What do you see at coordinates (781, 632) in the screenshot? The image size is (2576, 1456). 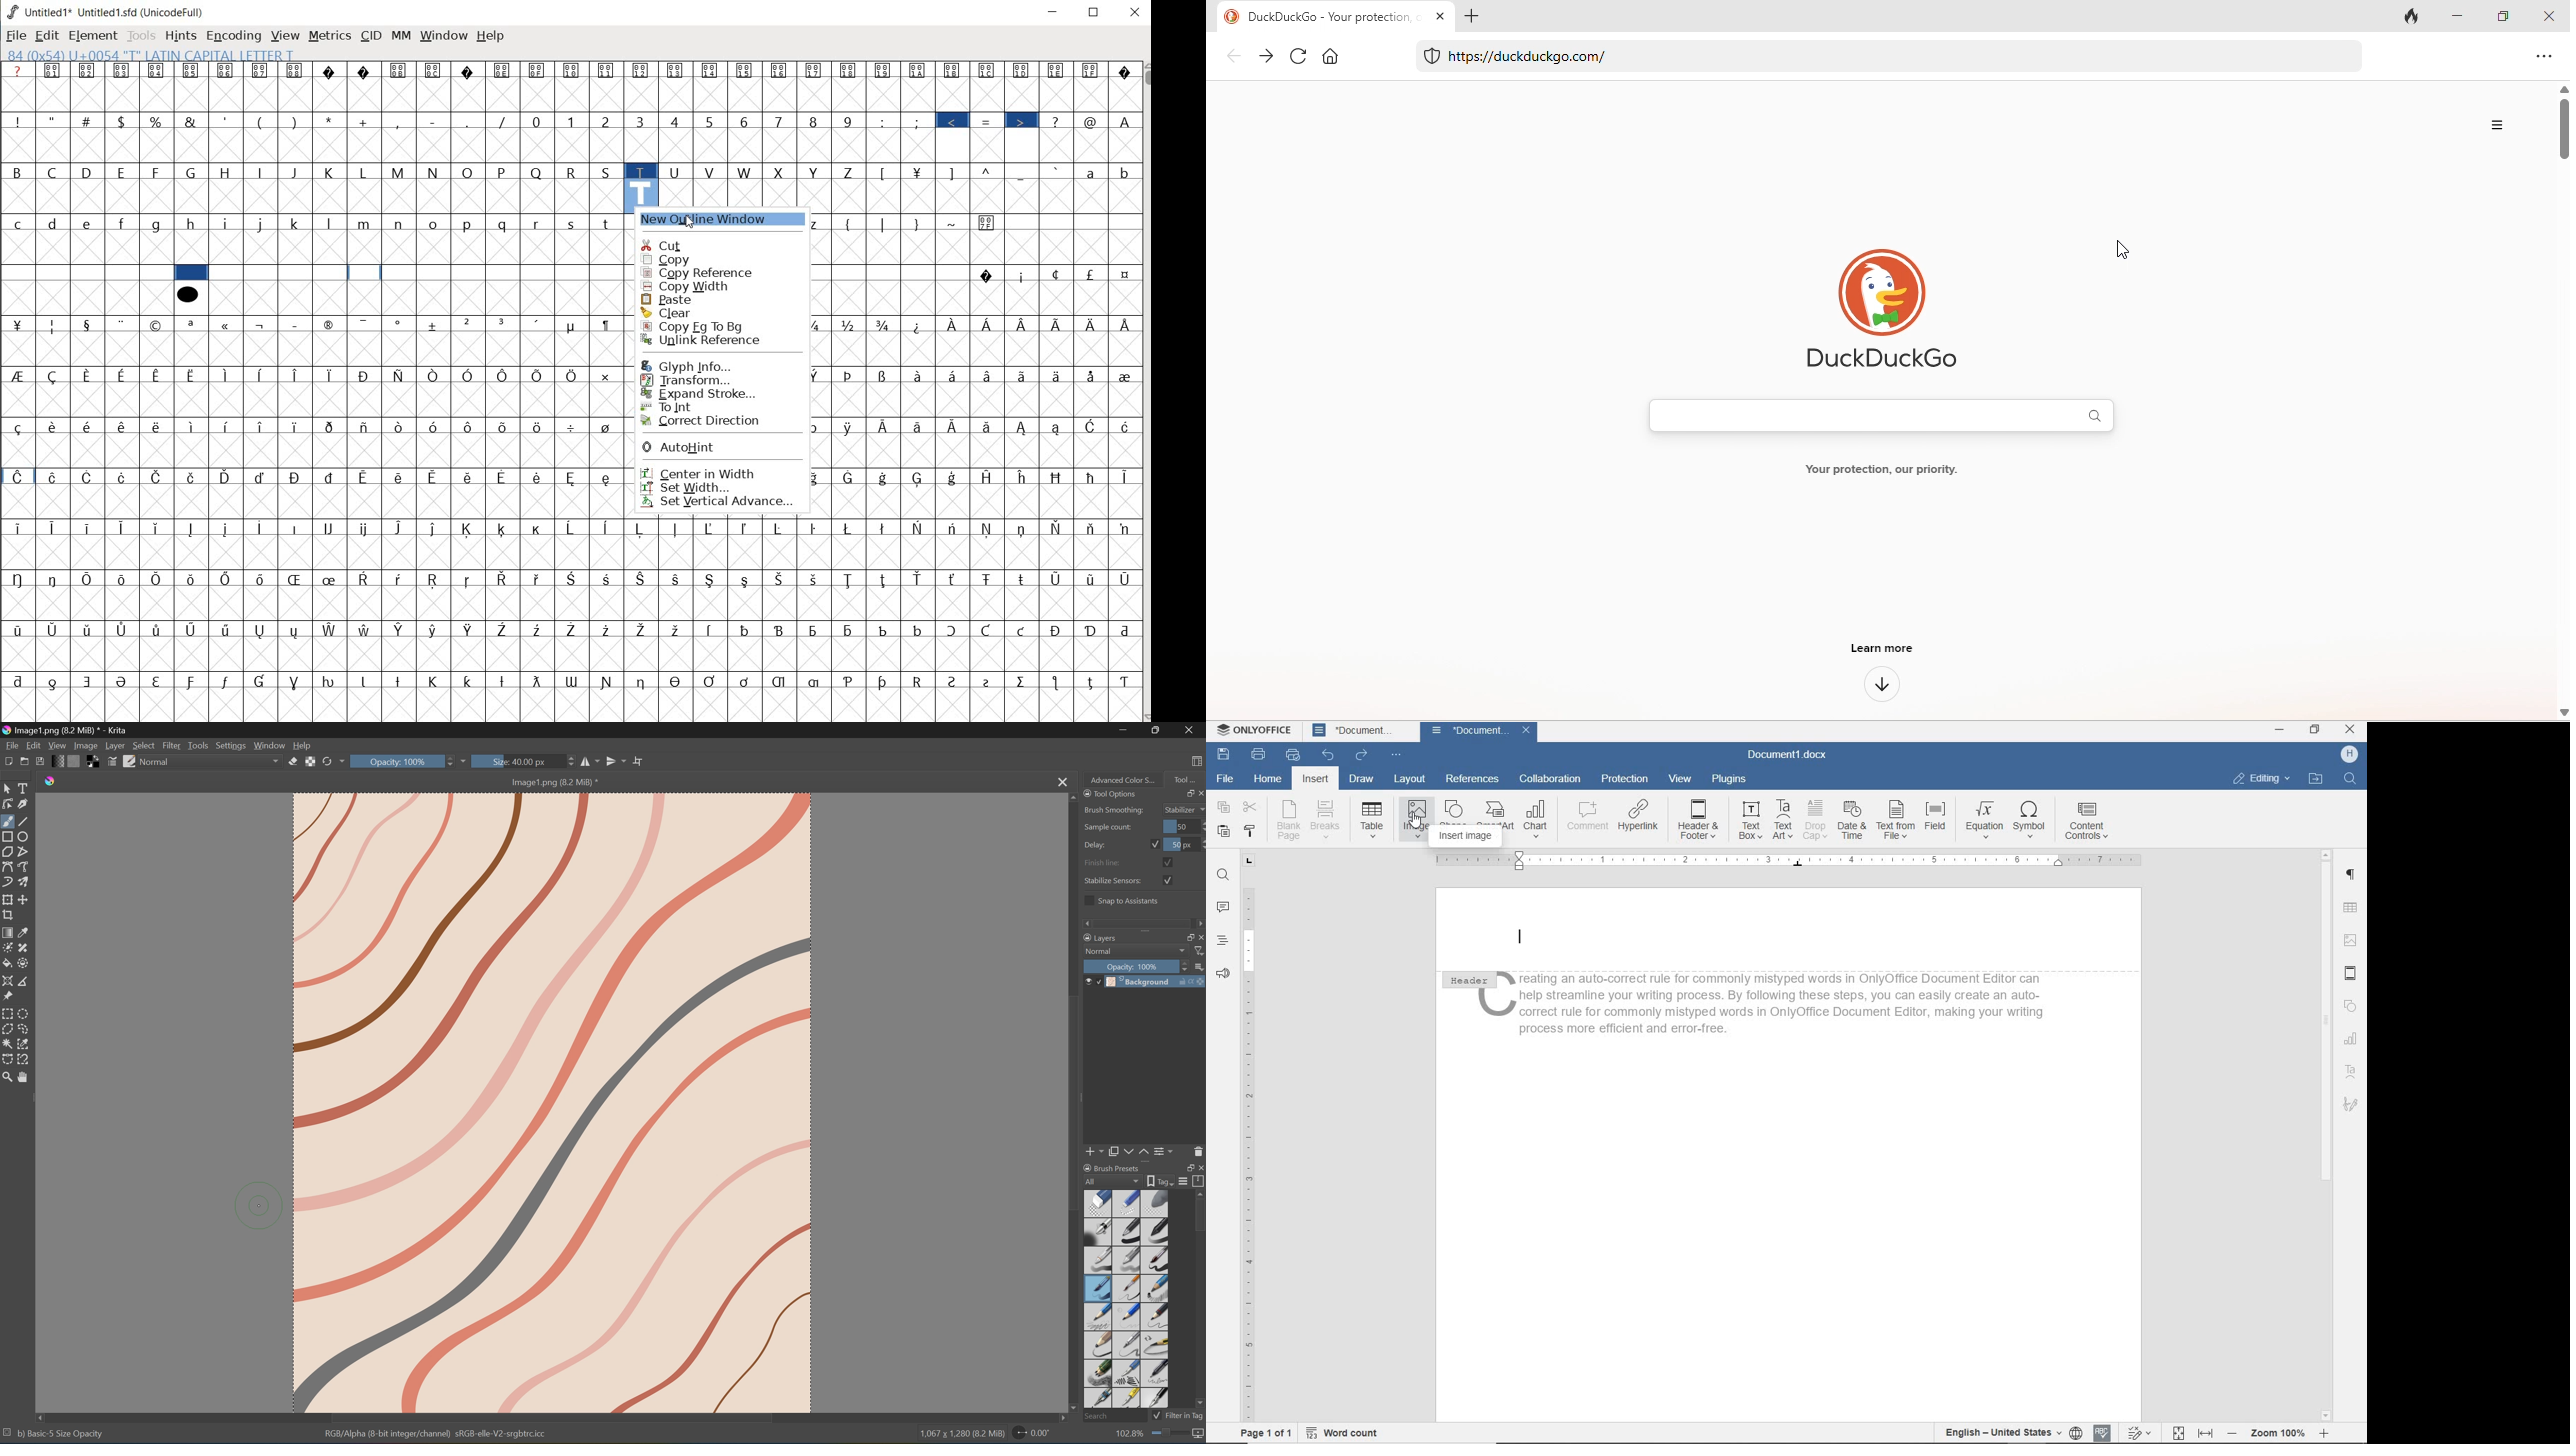 I see `Symbol` at bounding box center [781, 632].